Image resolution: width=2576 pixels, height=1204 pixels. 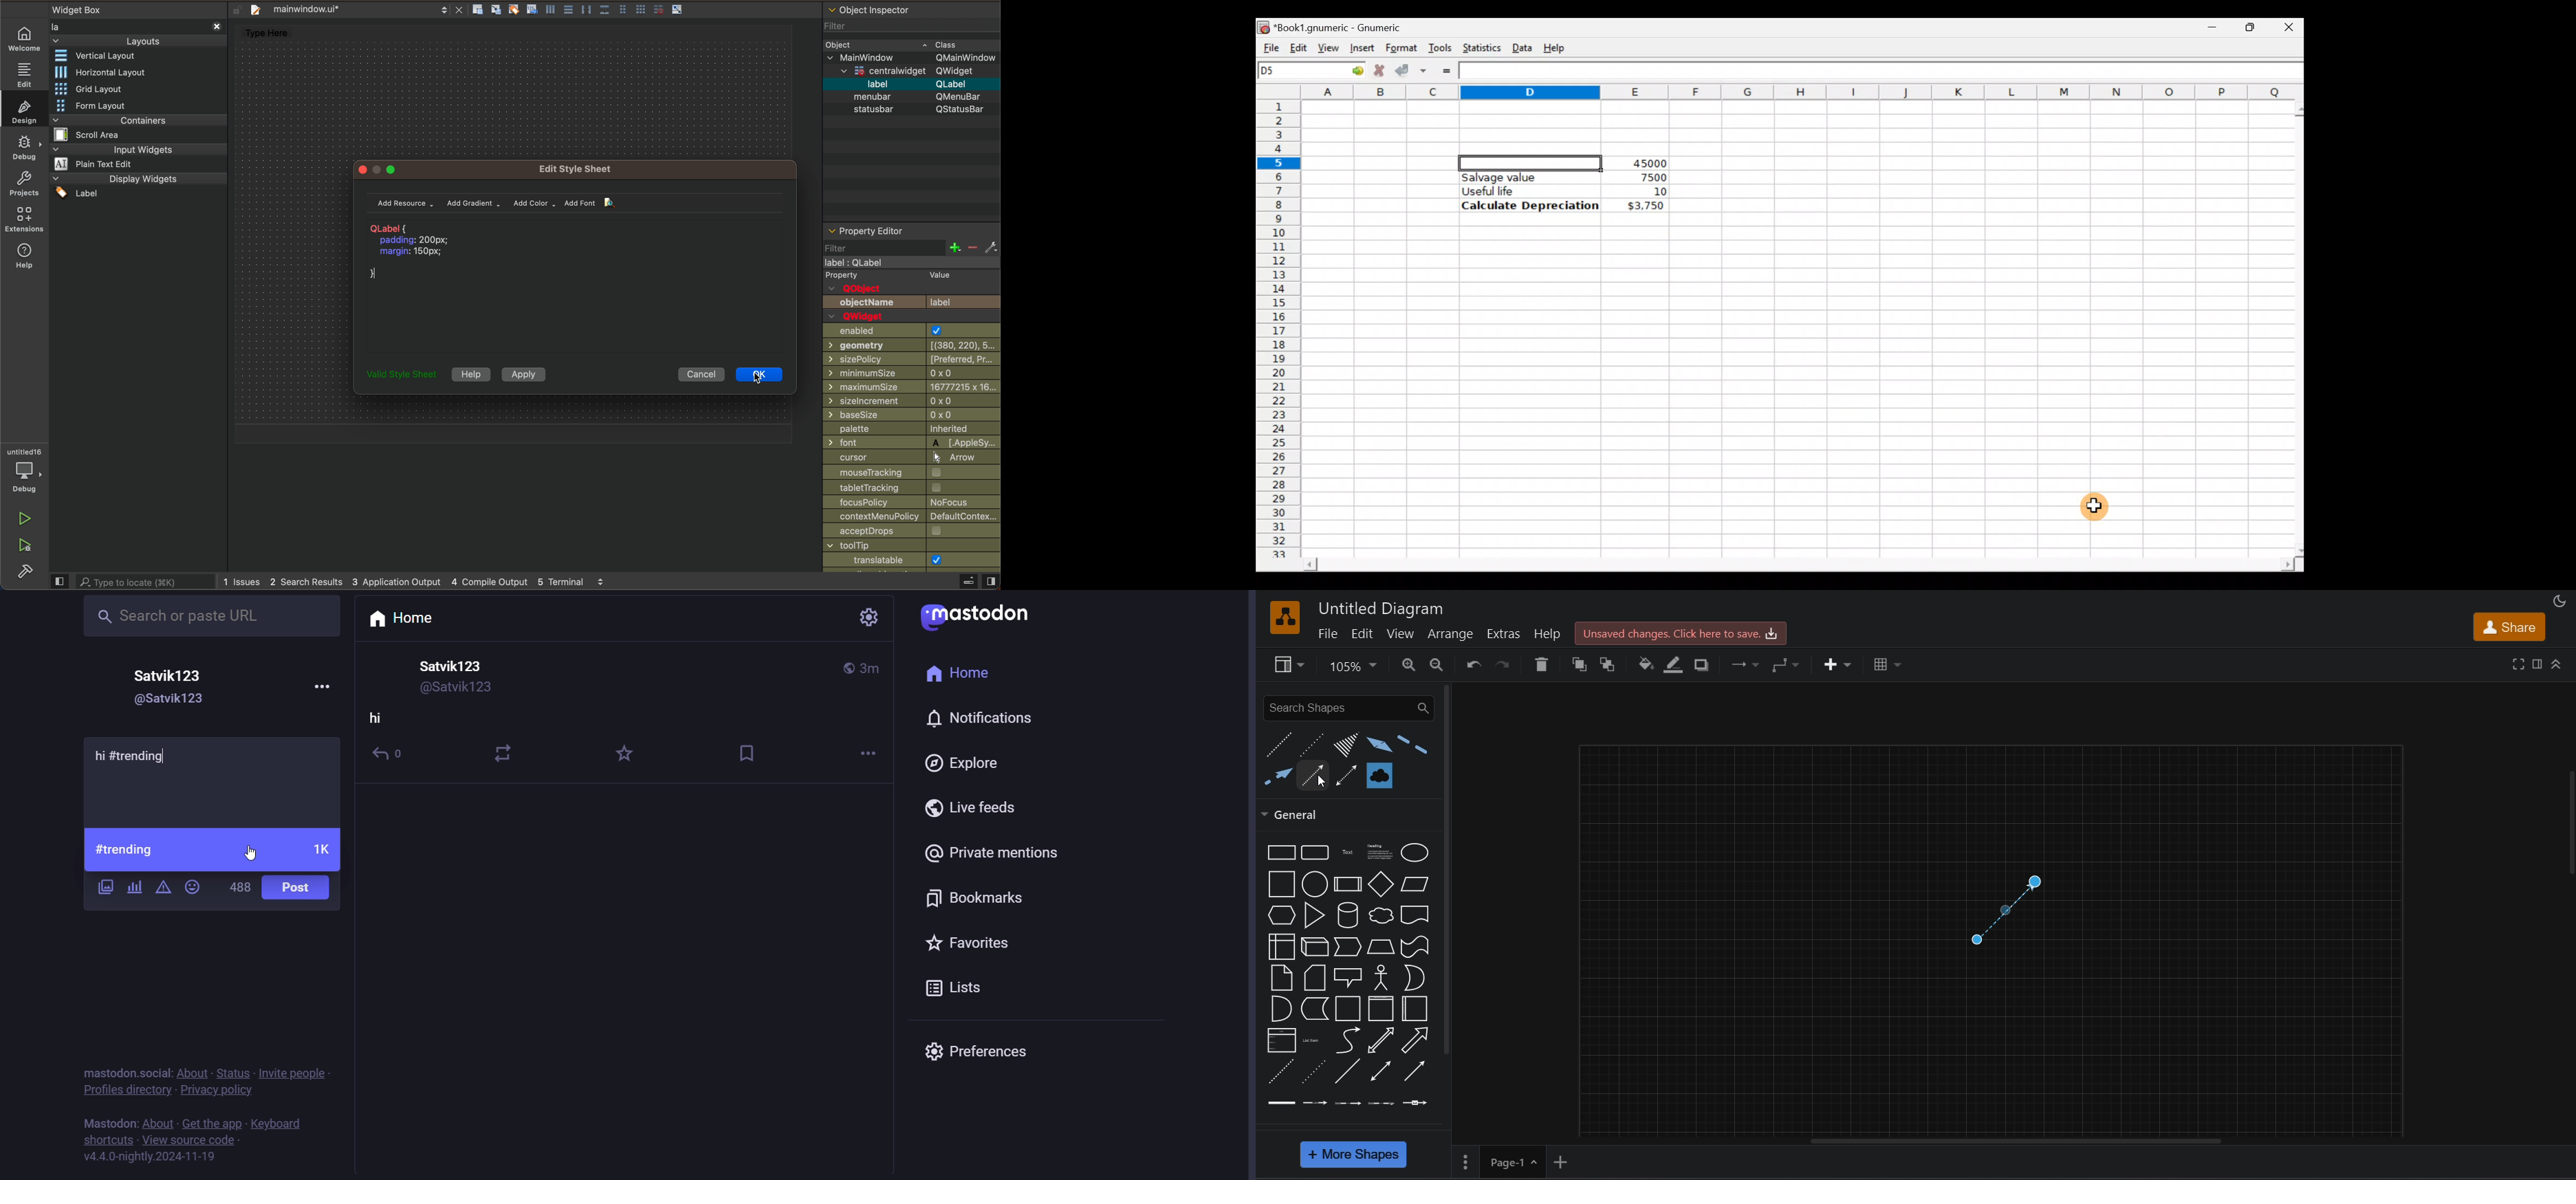 What do you see at coordinates (321, 851) in the screenshot?
I see `1K` at bounding box center [321, 851].